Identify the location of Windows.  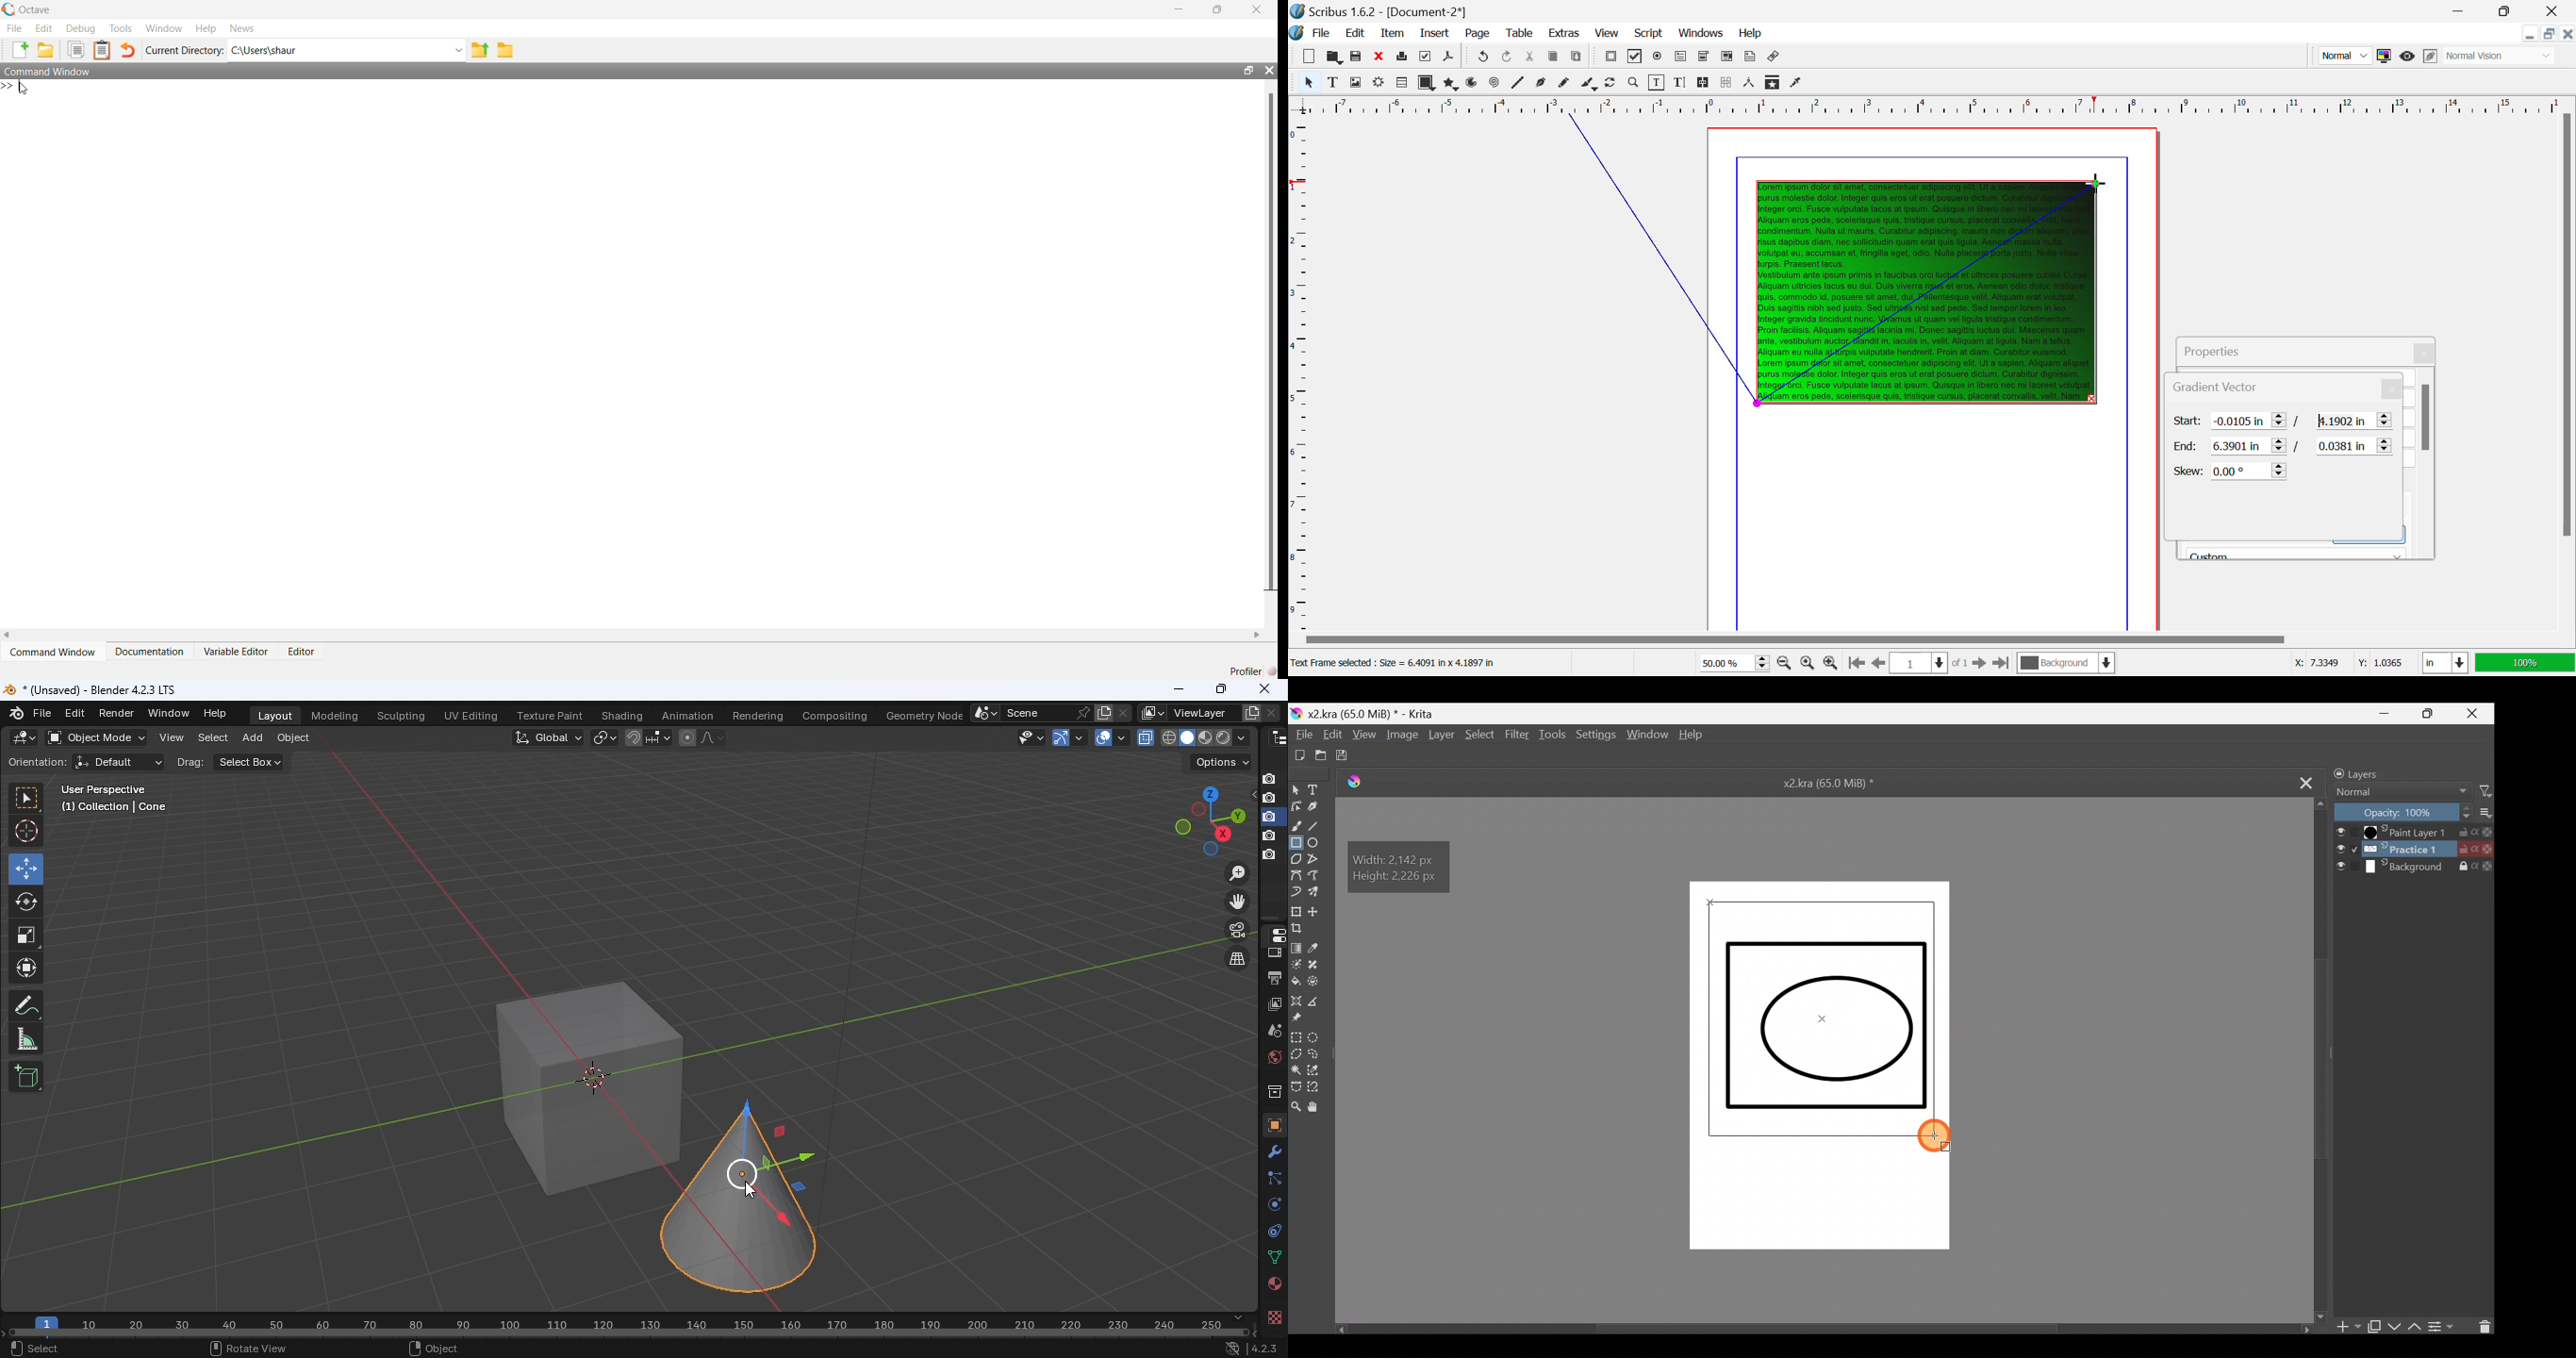
(1701, 33).